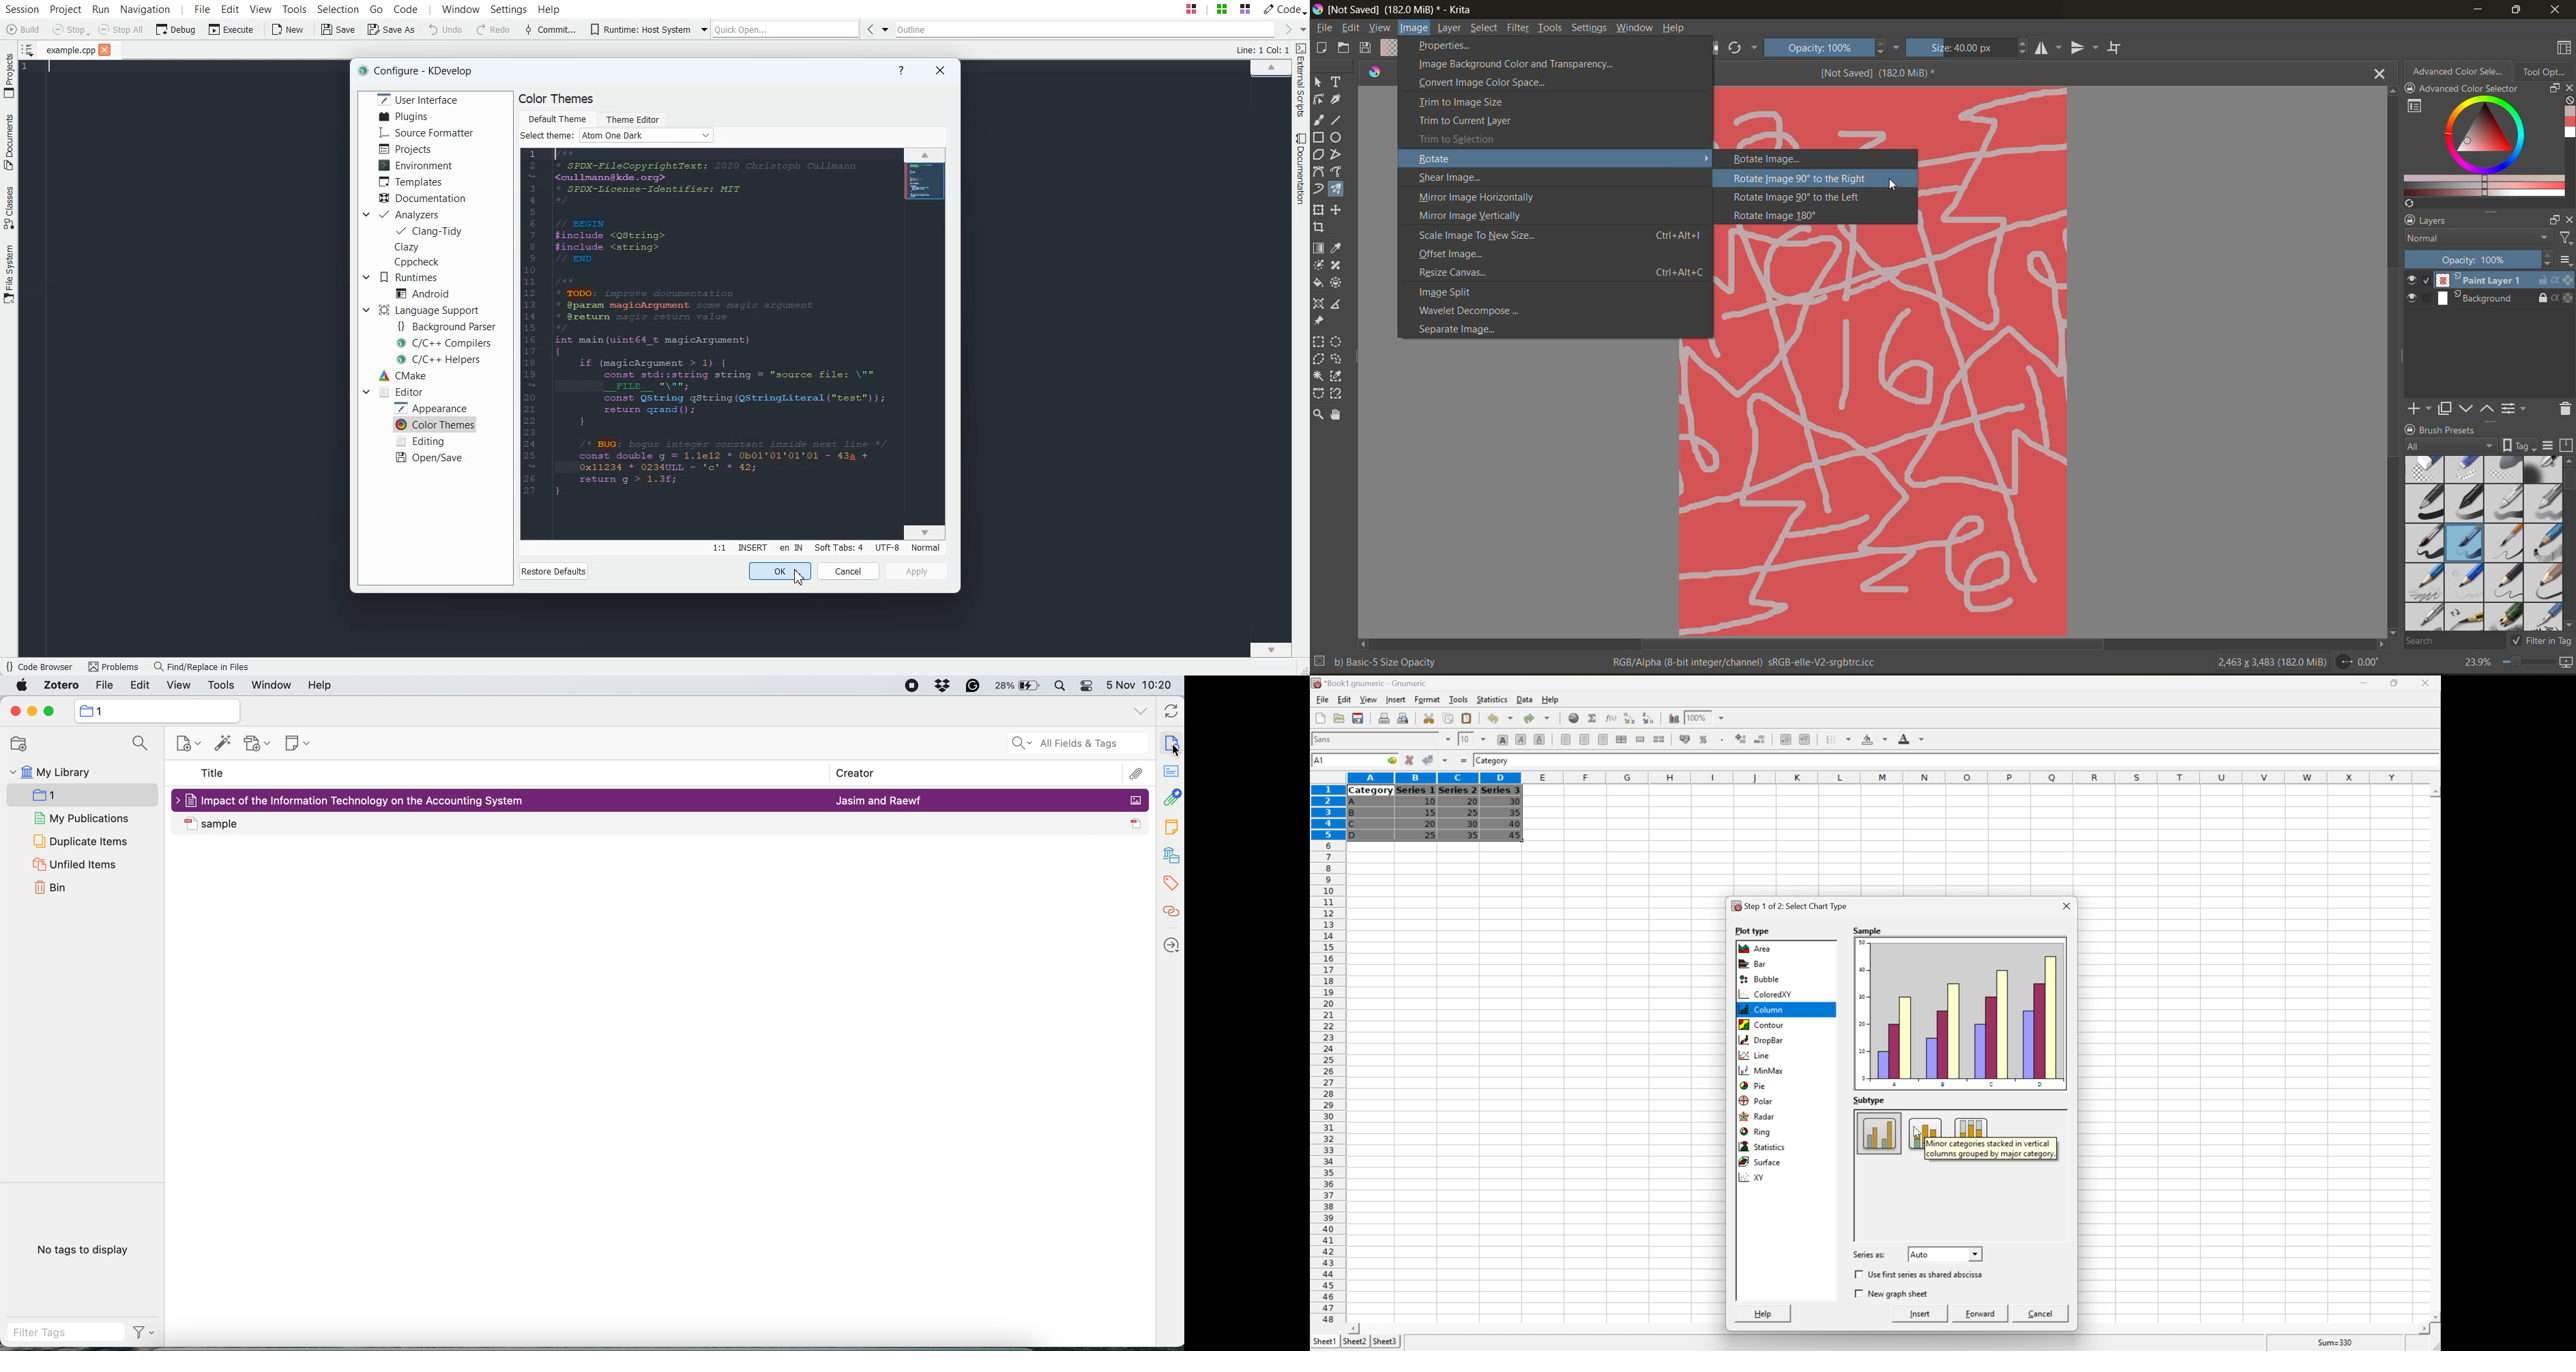  Describe the element at coordinates (2565, 662) in the screenshot. I see `map the canvas` at that location.